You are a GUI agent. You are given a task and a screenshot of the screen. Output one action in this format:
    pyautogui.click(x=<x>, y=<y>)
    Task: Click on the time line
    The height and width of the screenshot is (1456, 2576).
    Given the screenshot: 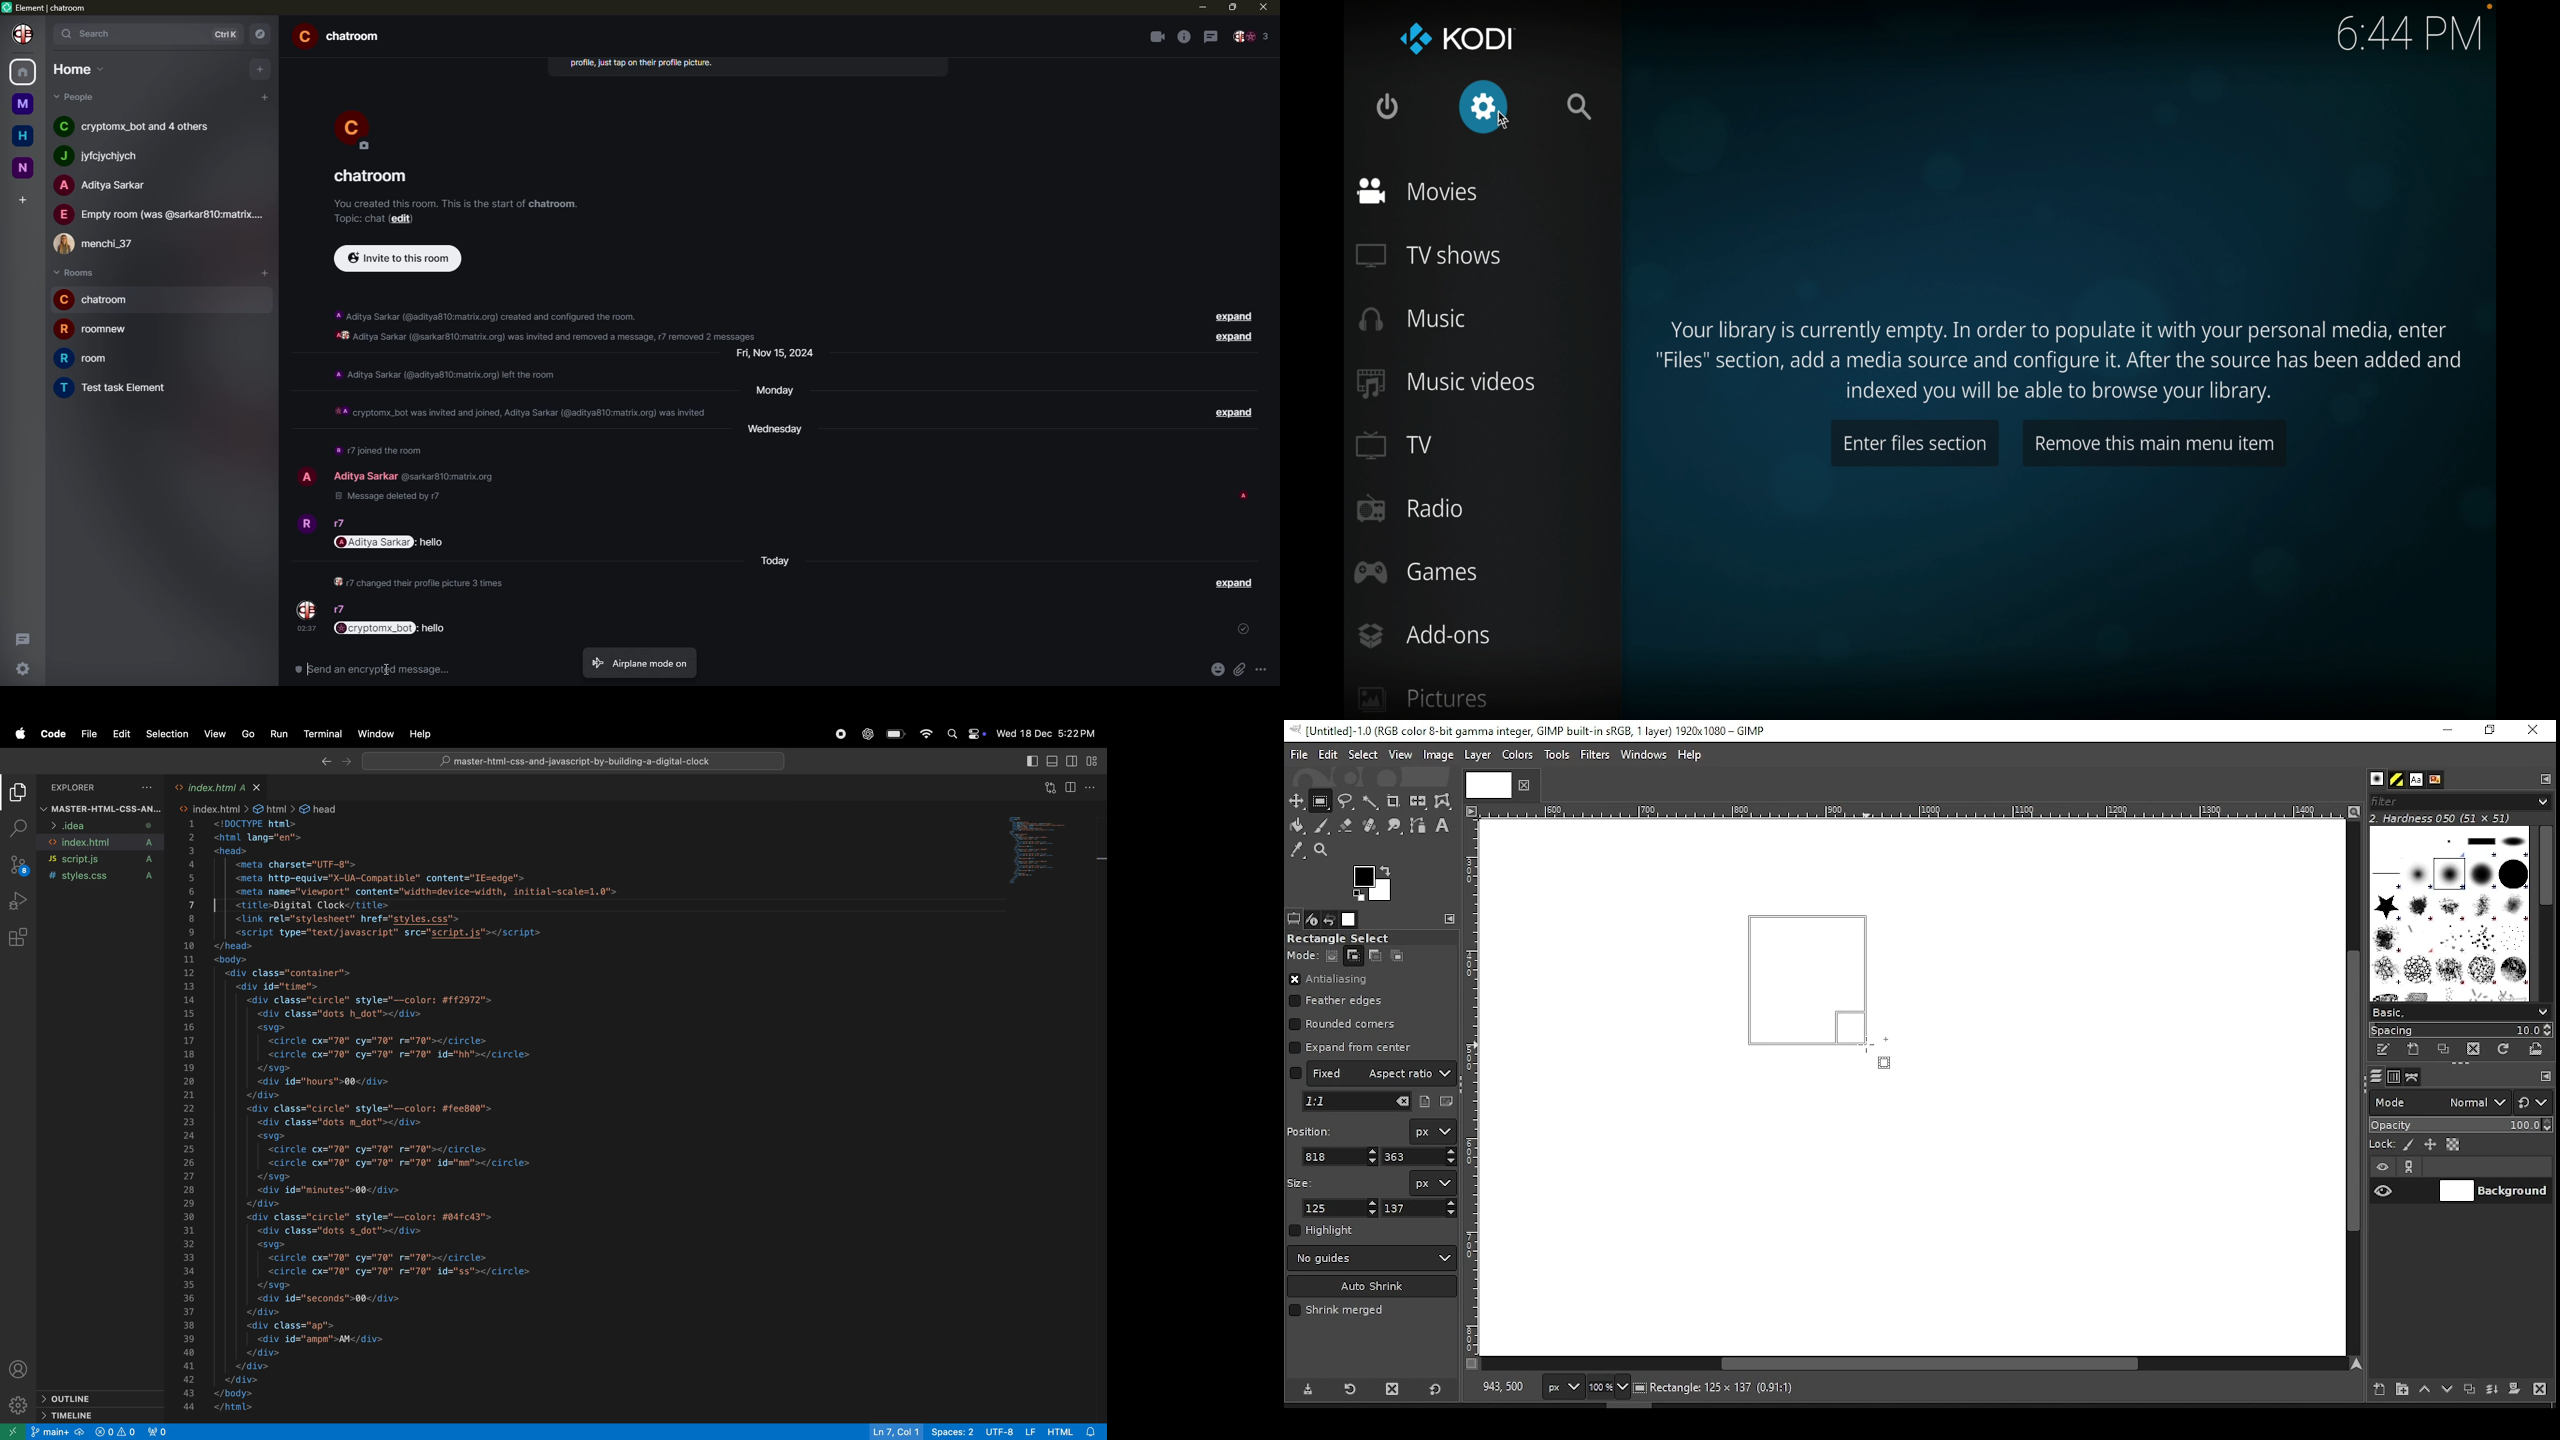 What is the action you would take?
    pyautogui.click(x=107, y=1414)
    